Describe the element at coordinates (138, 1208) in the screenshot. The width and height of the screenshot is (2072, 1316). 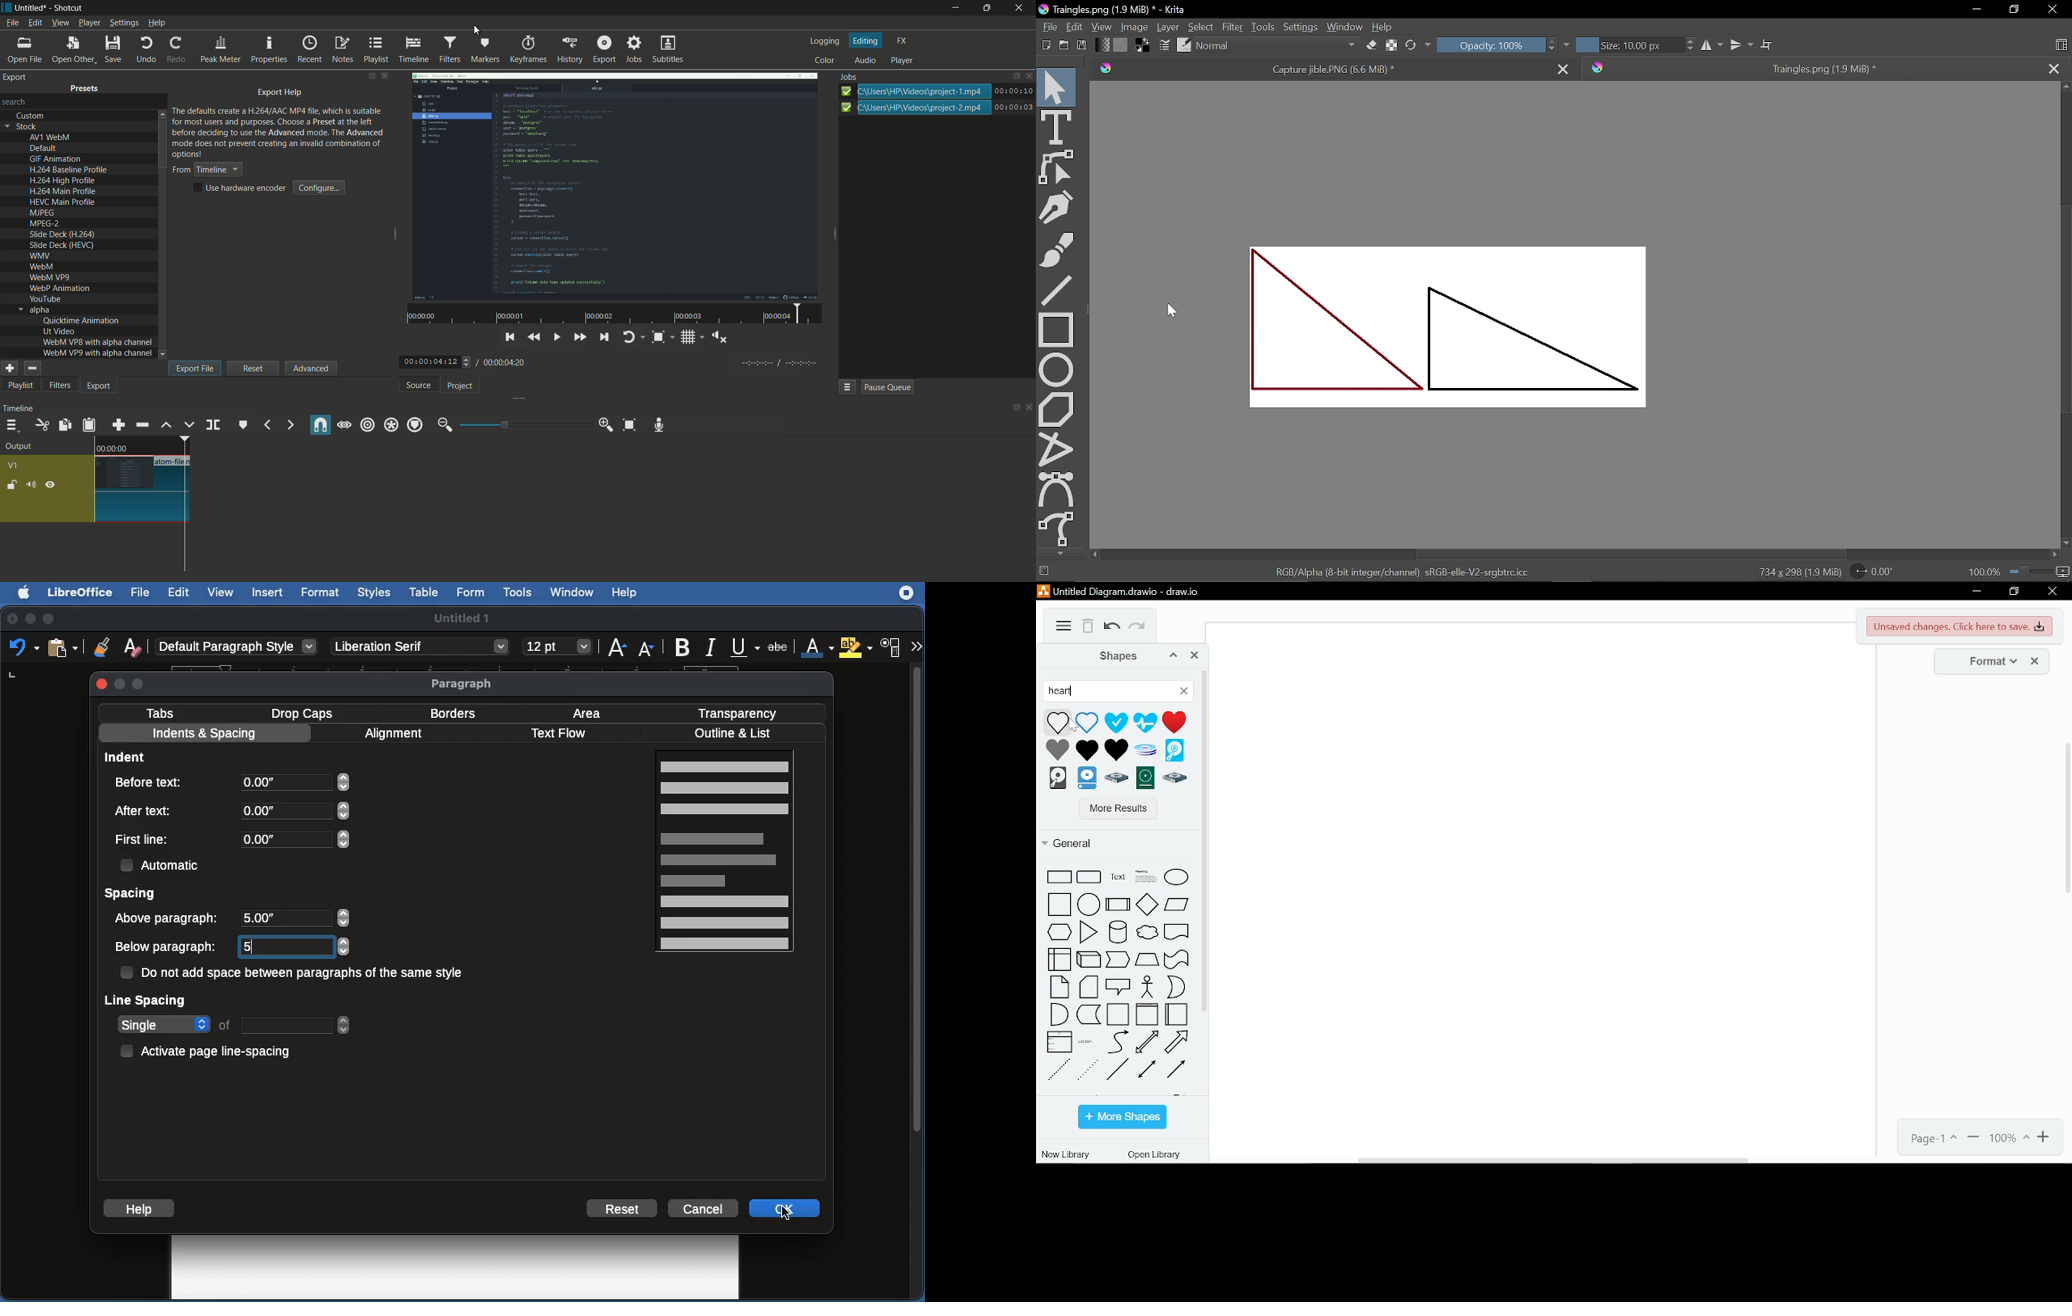
I see `Help` at that location.